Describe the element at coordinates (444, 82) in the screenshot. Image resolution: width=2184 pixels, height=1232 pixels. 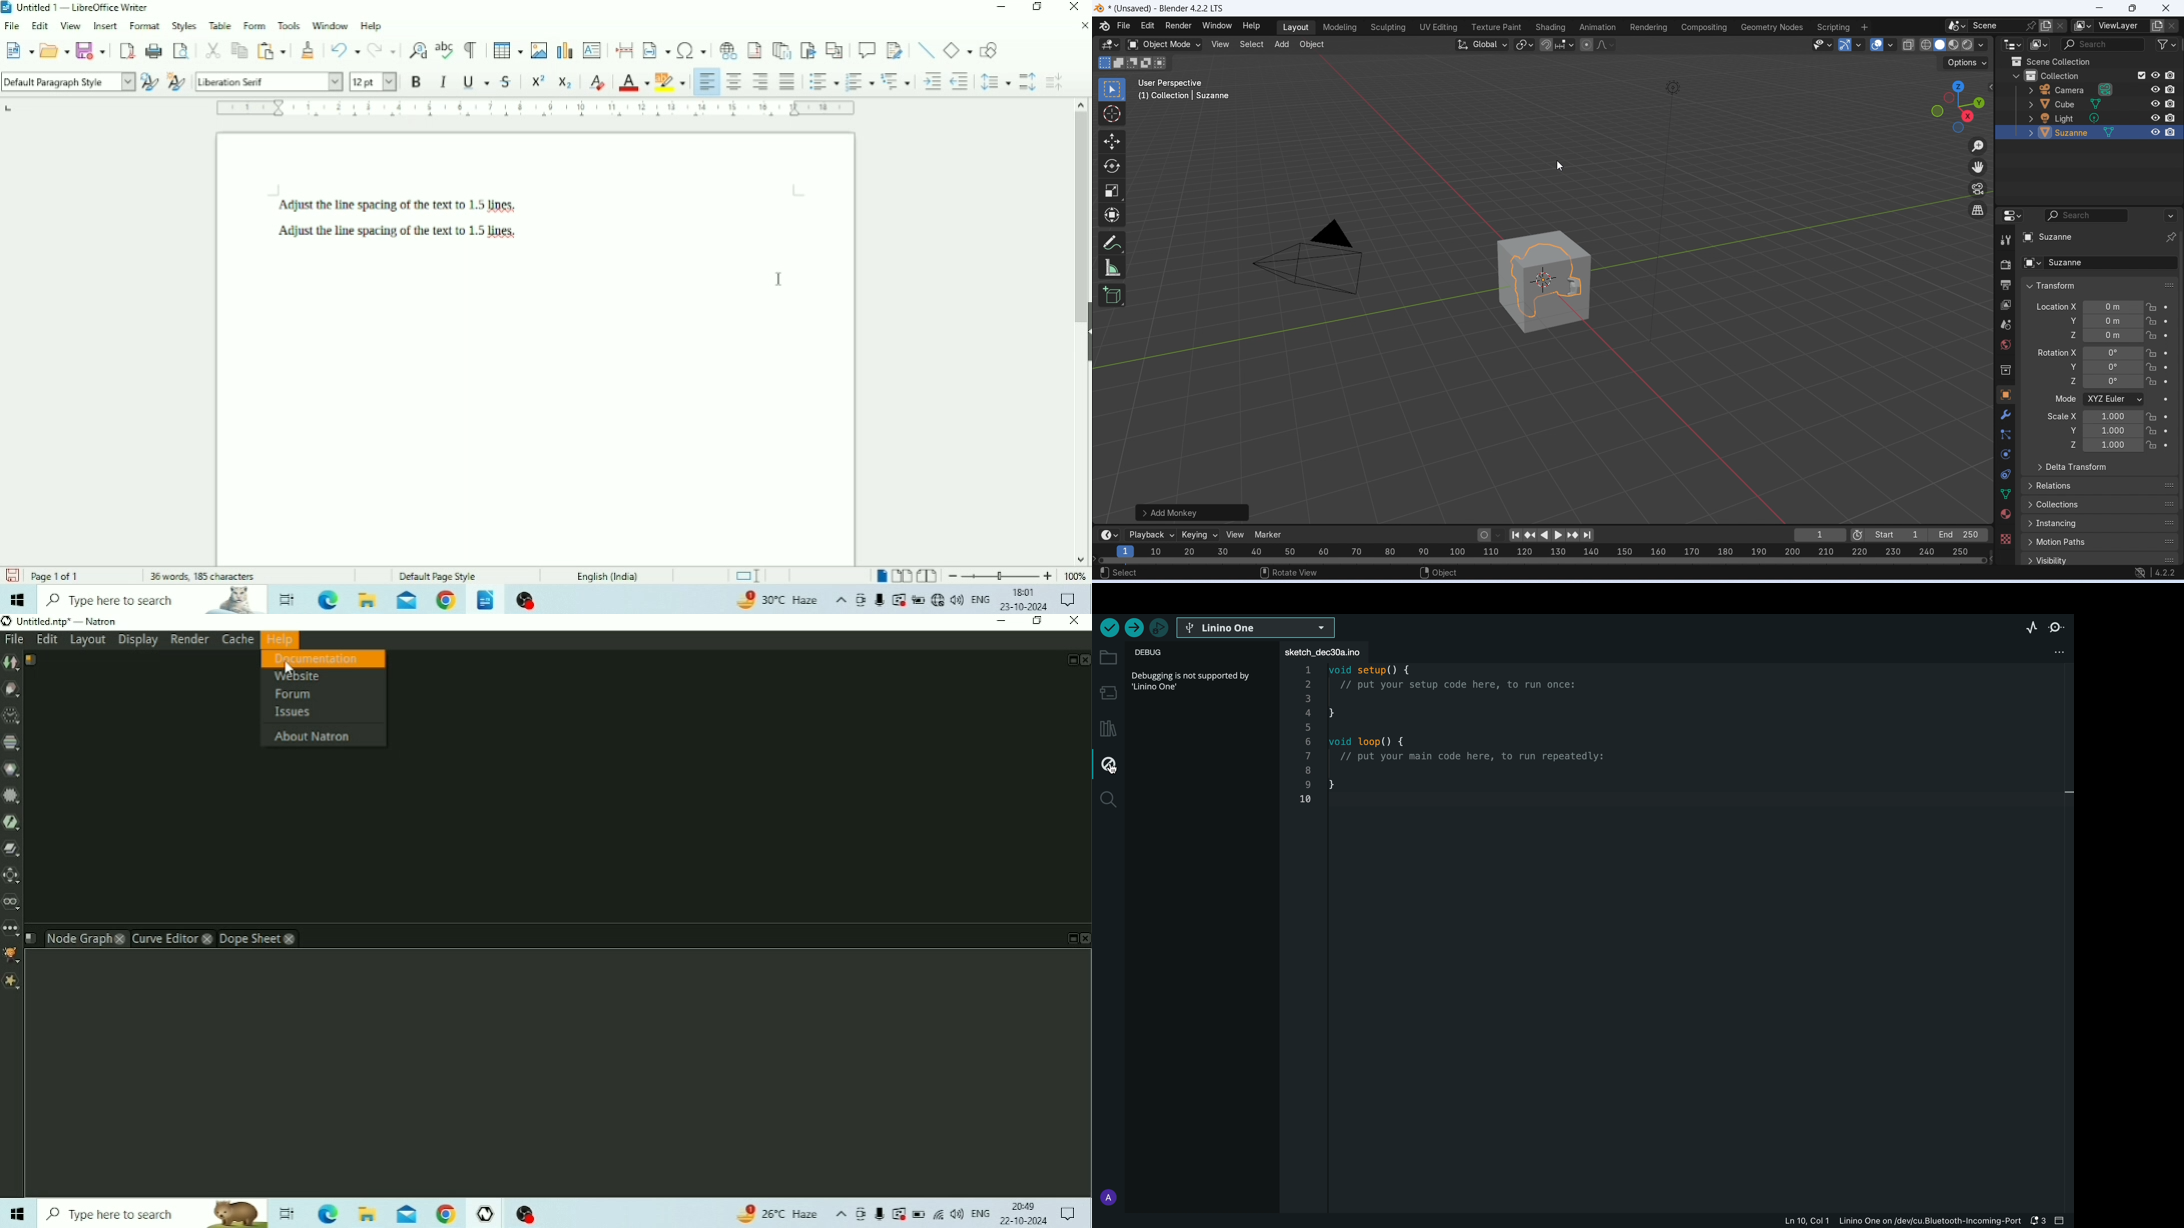
I see `Italic` at that location.